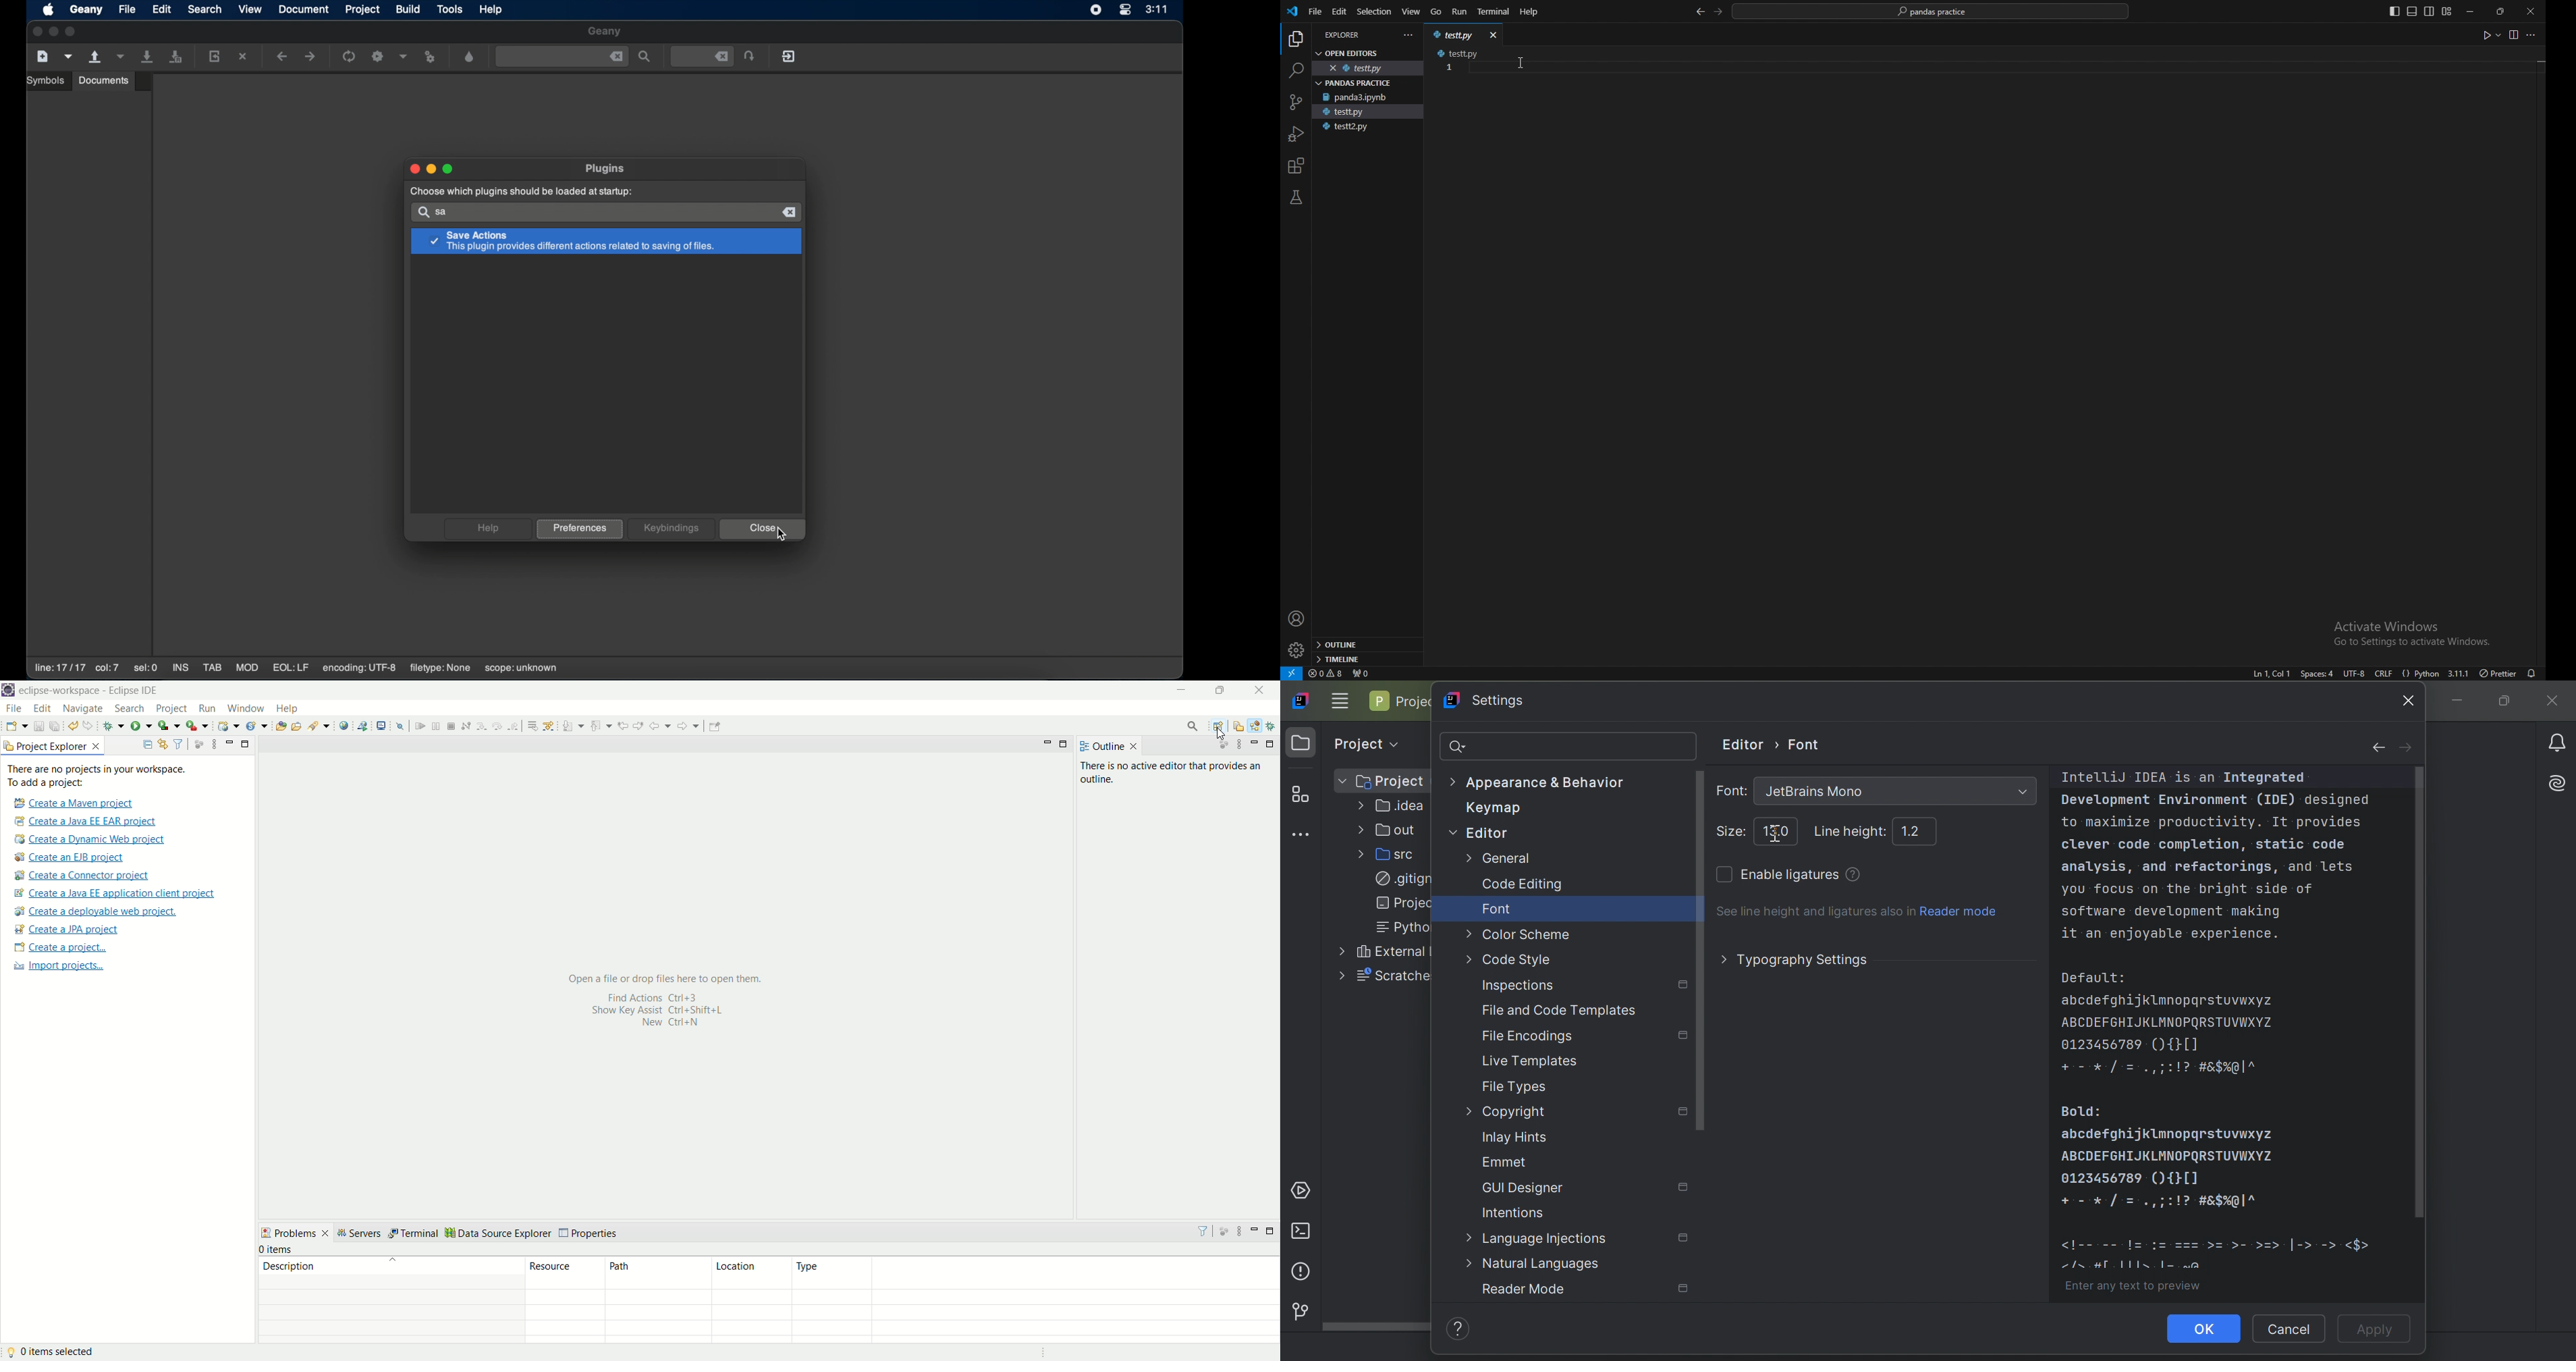  What do you see at coordinates (1360, 81) in the screenshot?
I see `pandas practice` at bounding box center [1360, 81].